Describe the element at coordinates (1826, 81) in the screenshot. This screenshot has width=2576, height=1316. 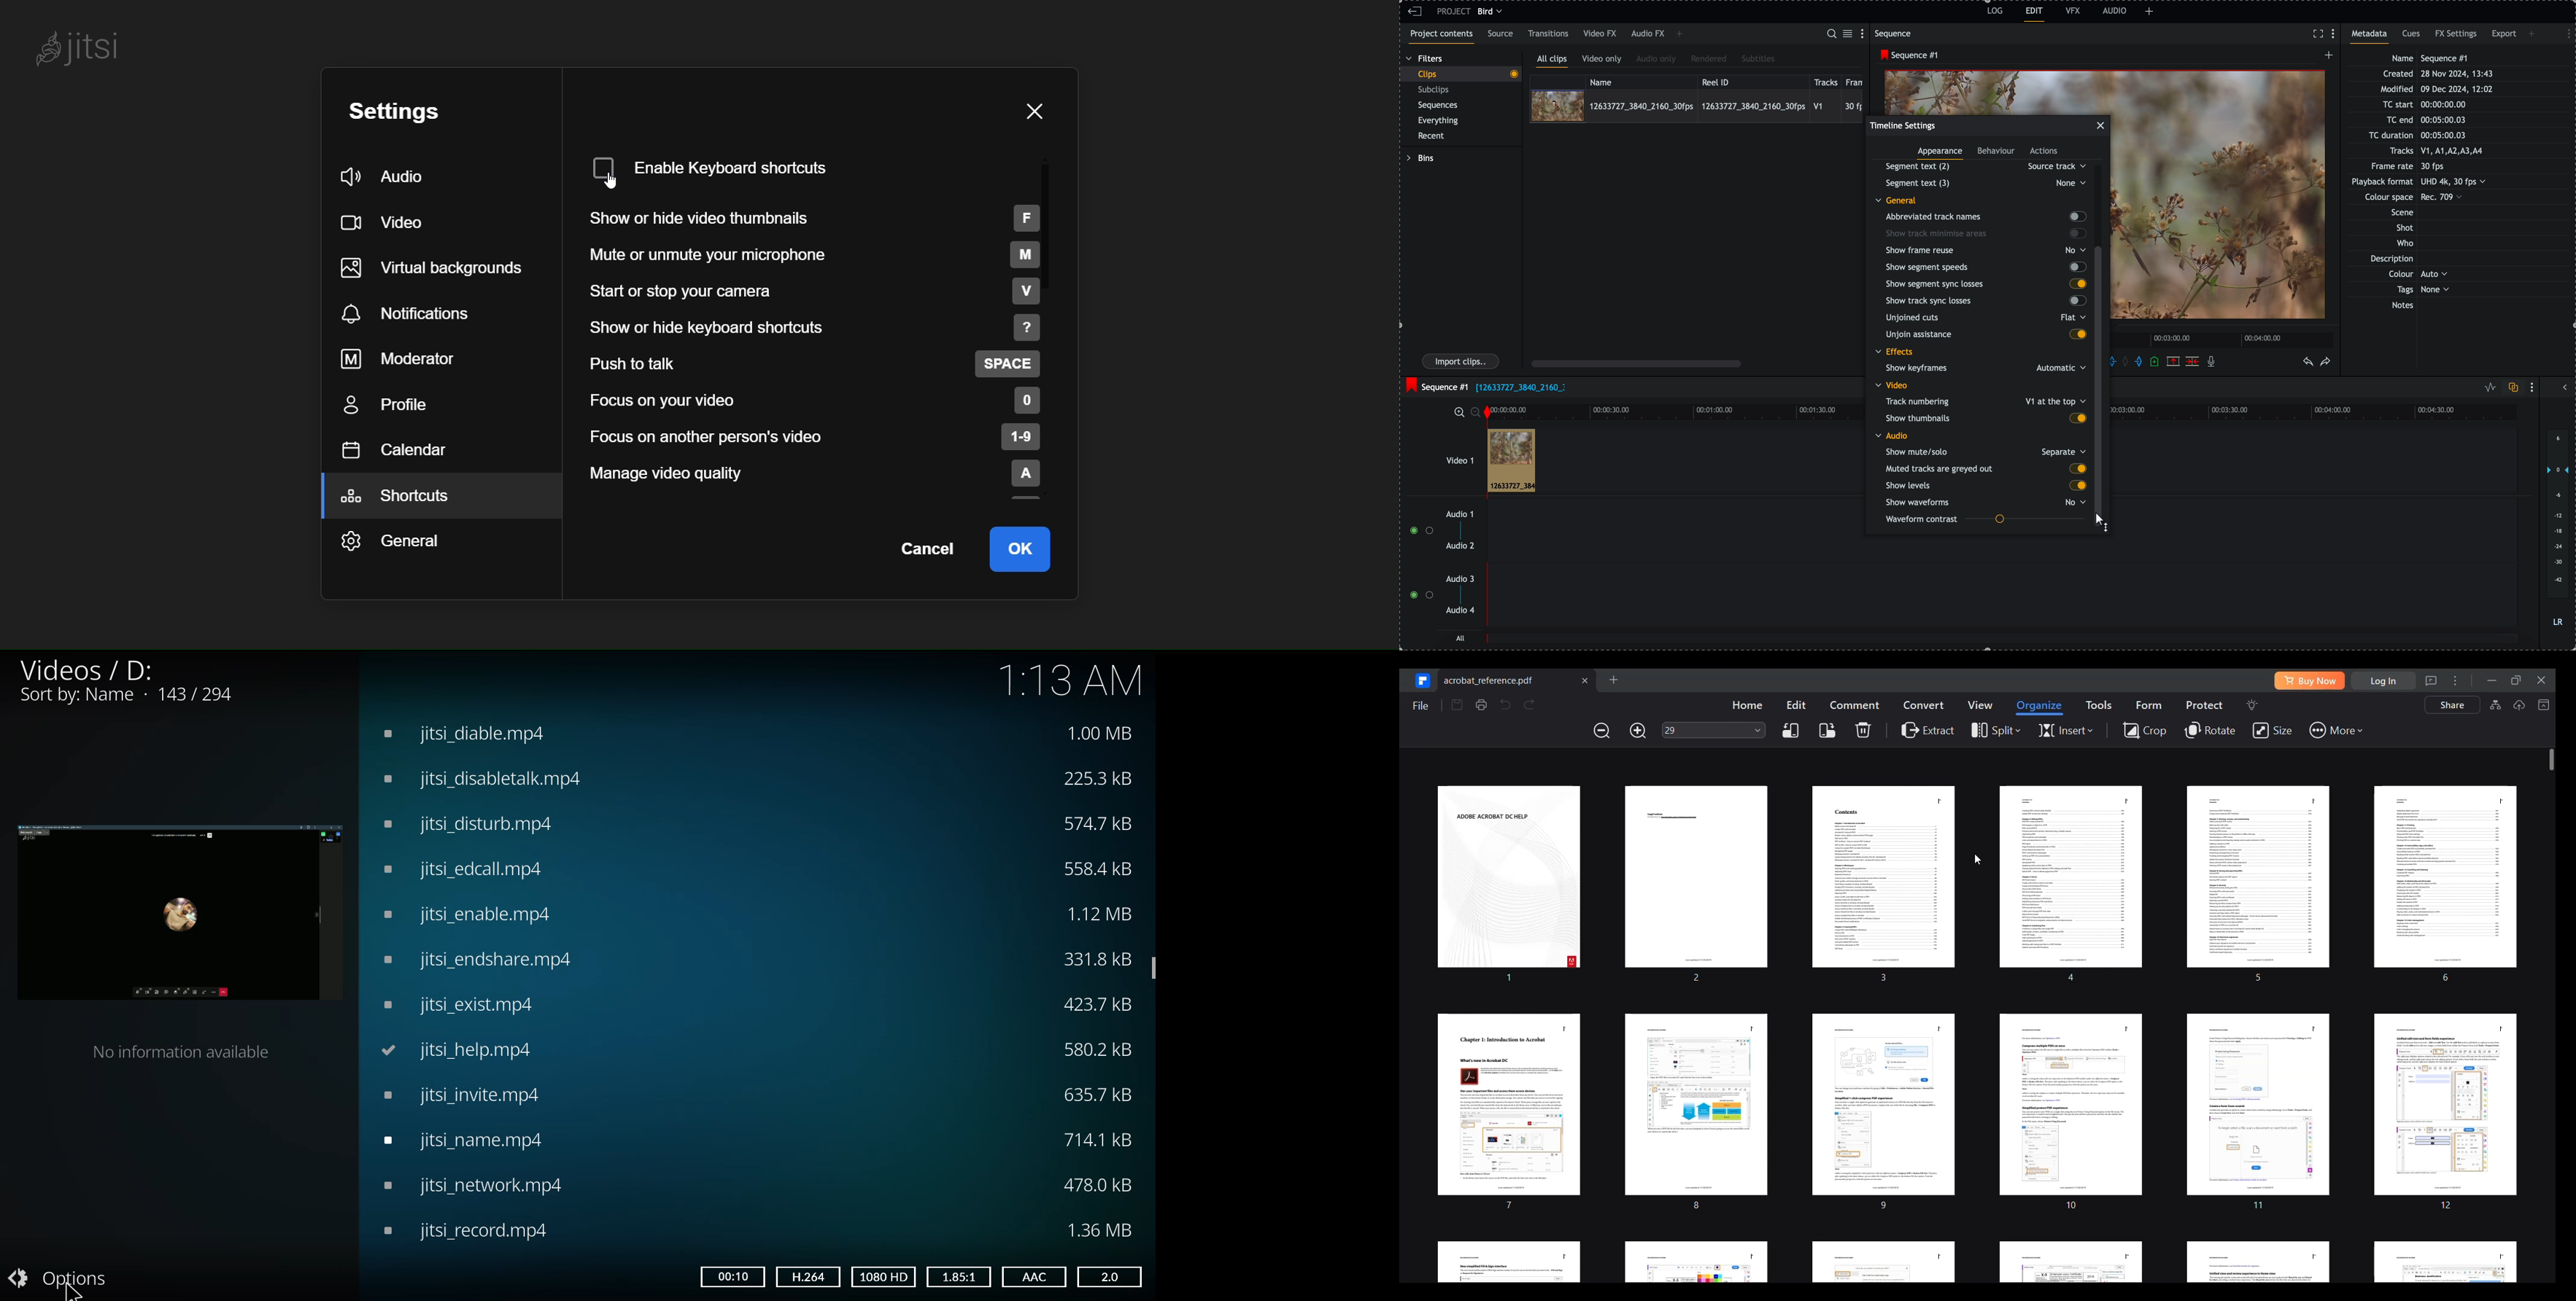
I see `tracks` at that location.